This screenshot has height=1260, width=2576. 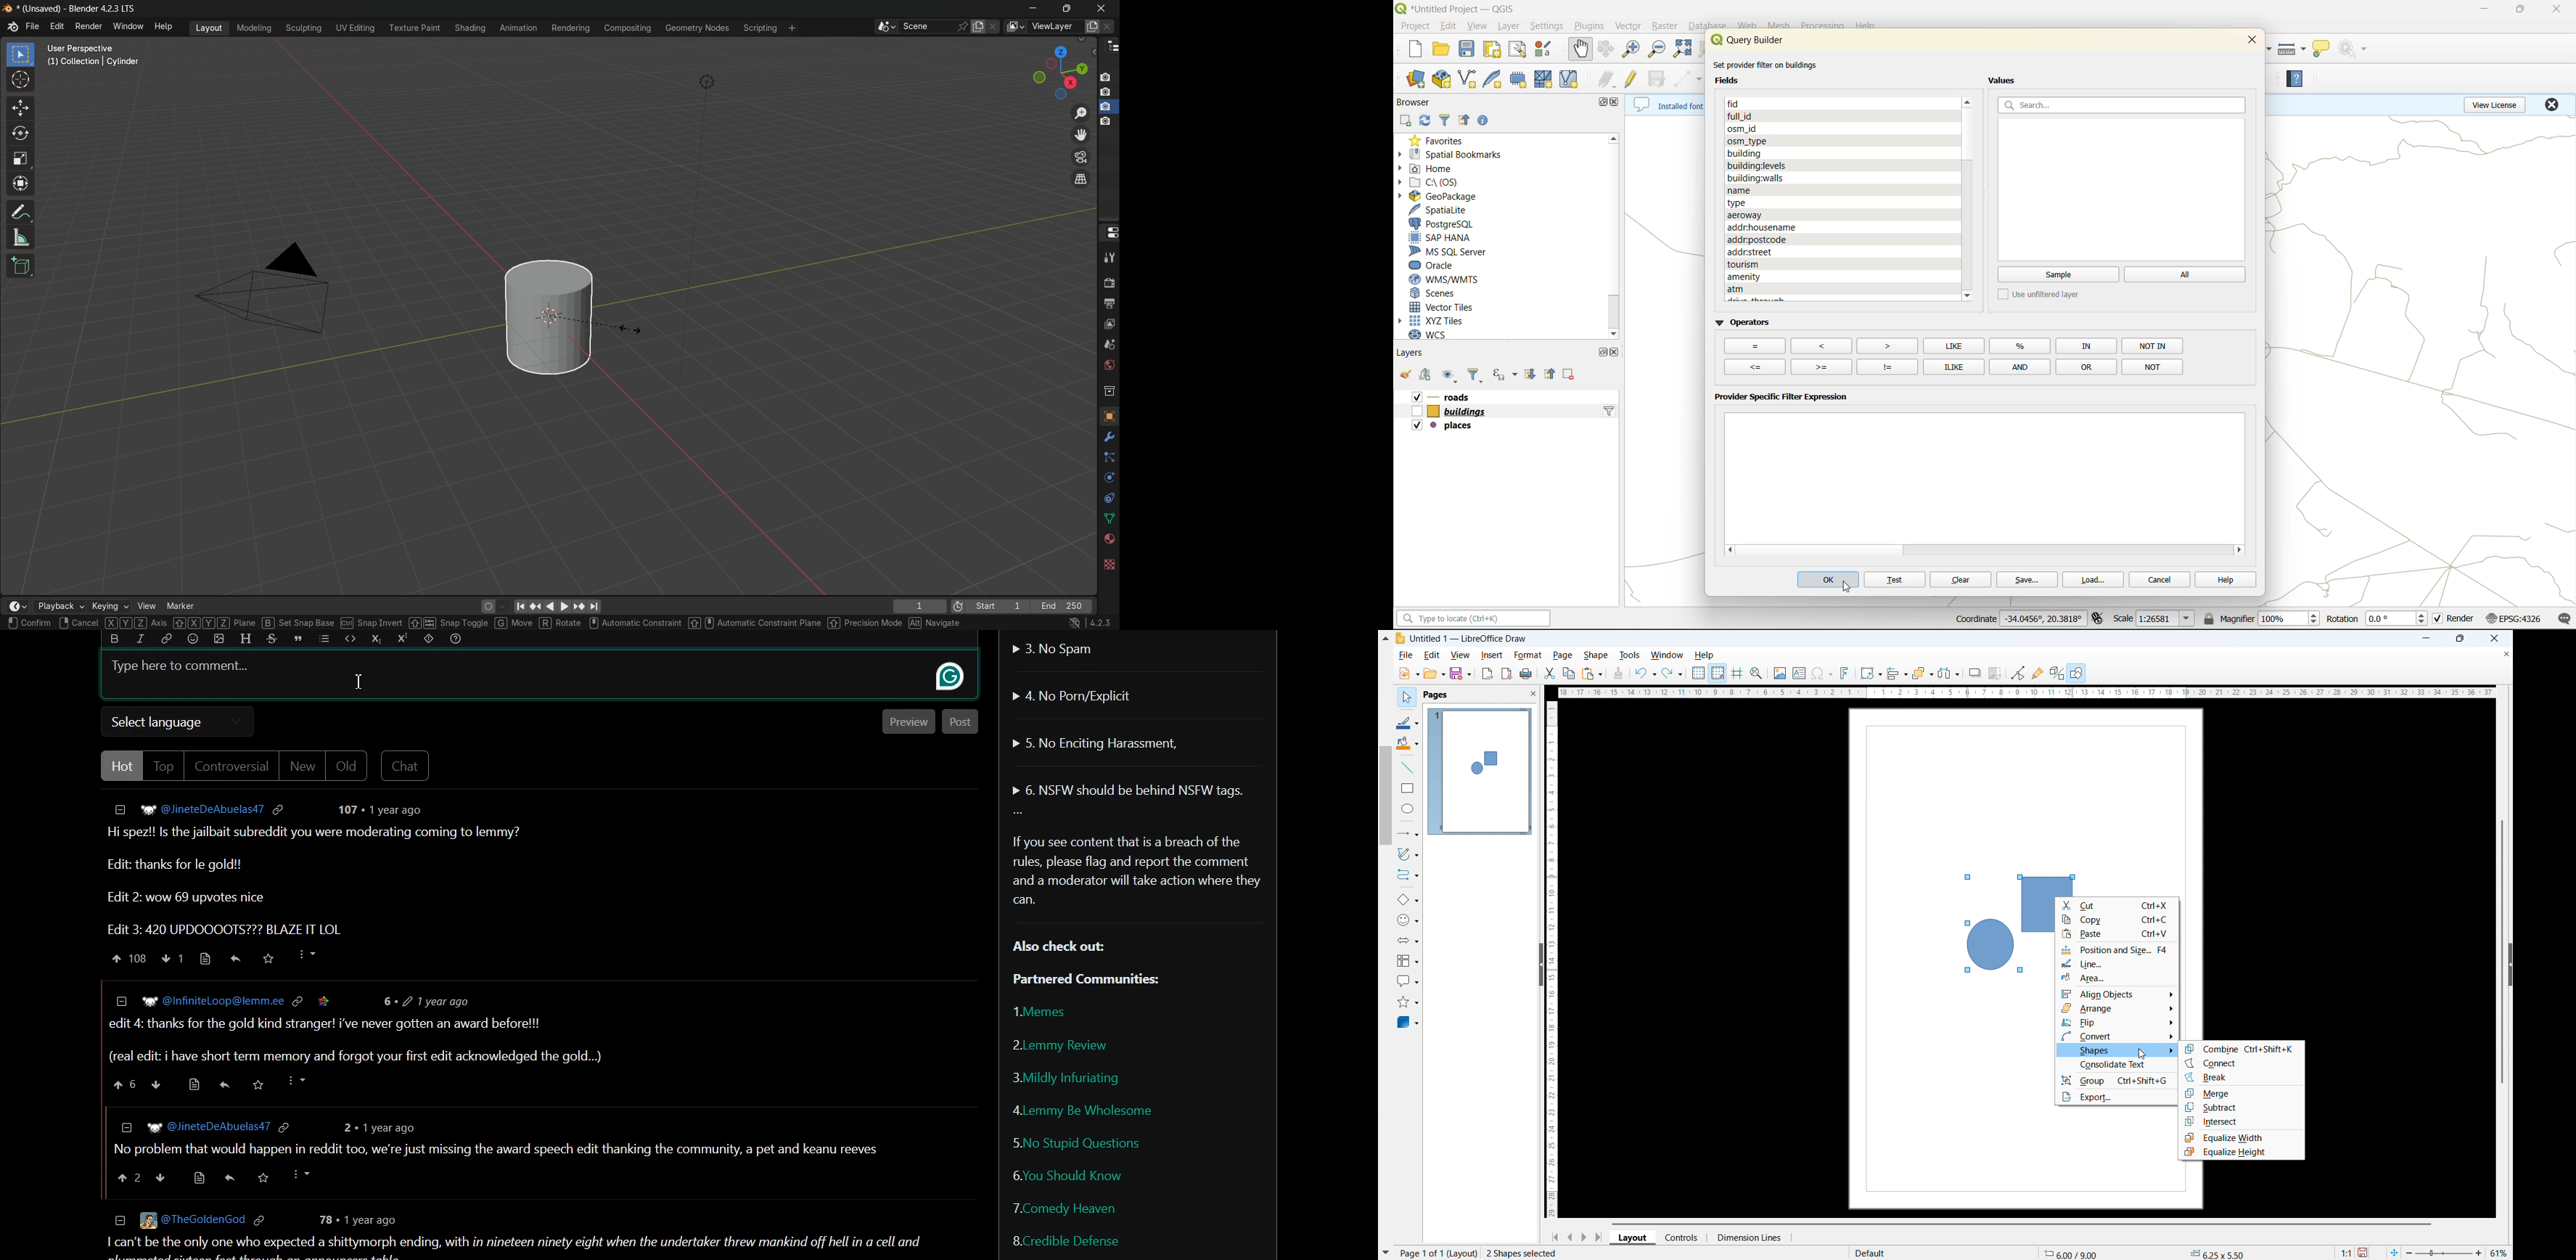 What do you see at coordinates (1698, 673) in the screenshot?
I see `show grid` at bounding box center [1698, 673].